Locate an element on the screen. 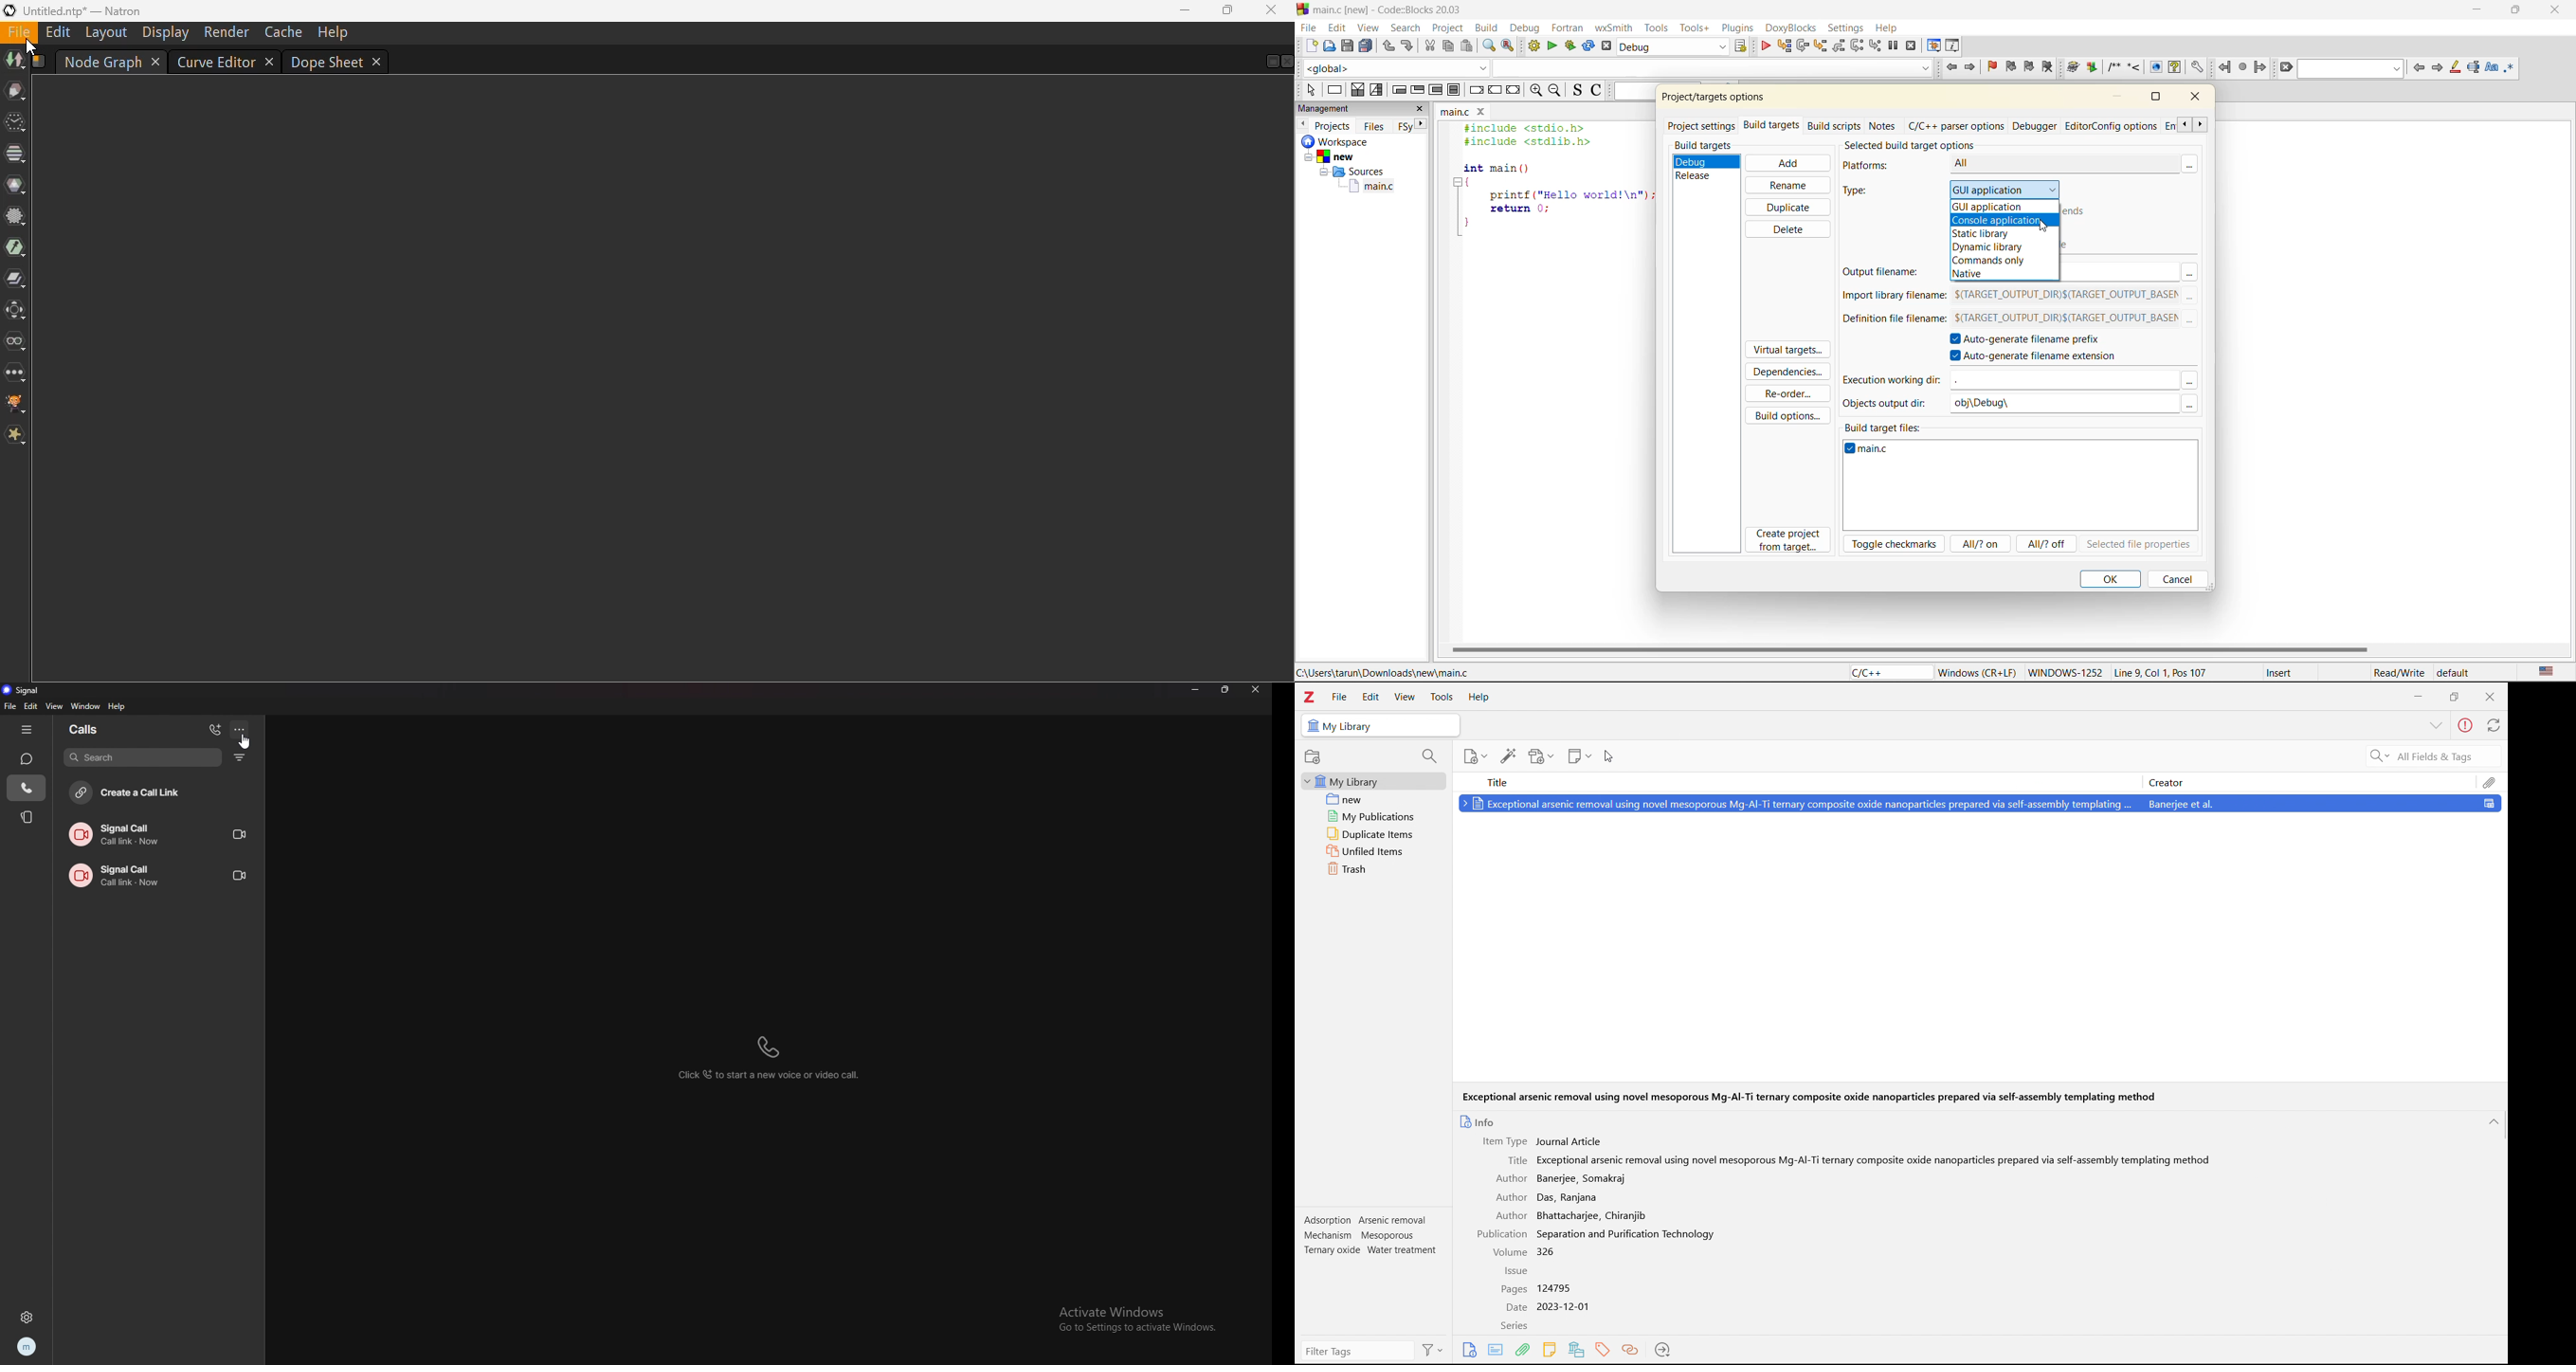  toggle bookmark is located at coordinates (1995, 66).